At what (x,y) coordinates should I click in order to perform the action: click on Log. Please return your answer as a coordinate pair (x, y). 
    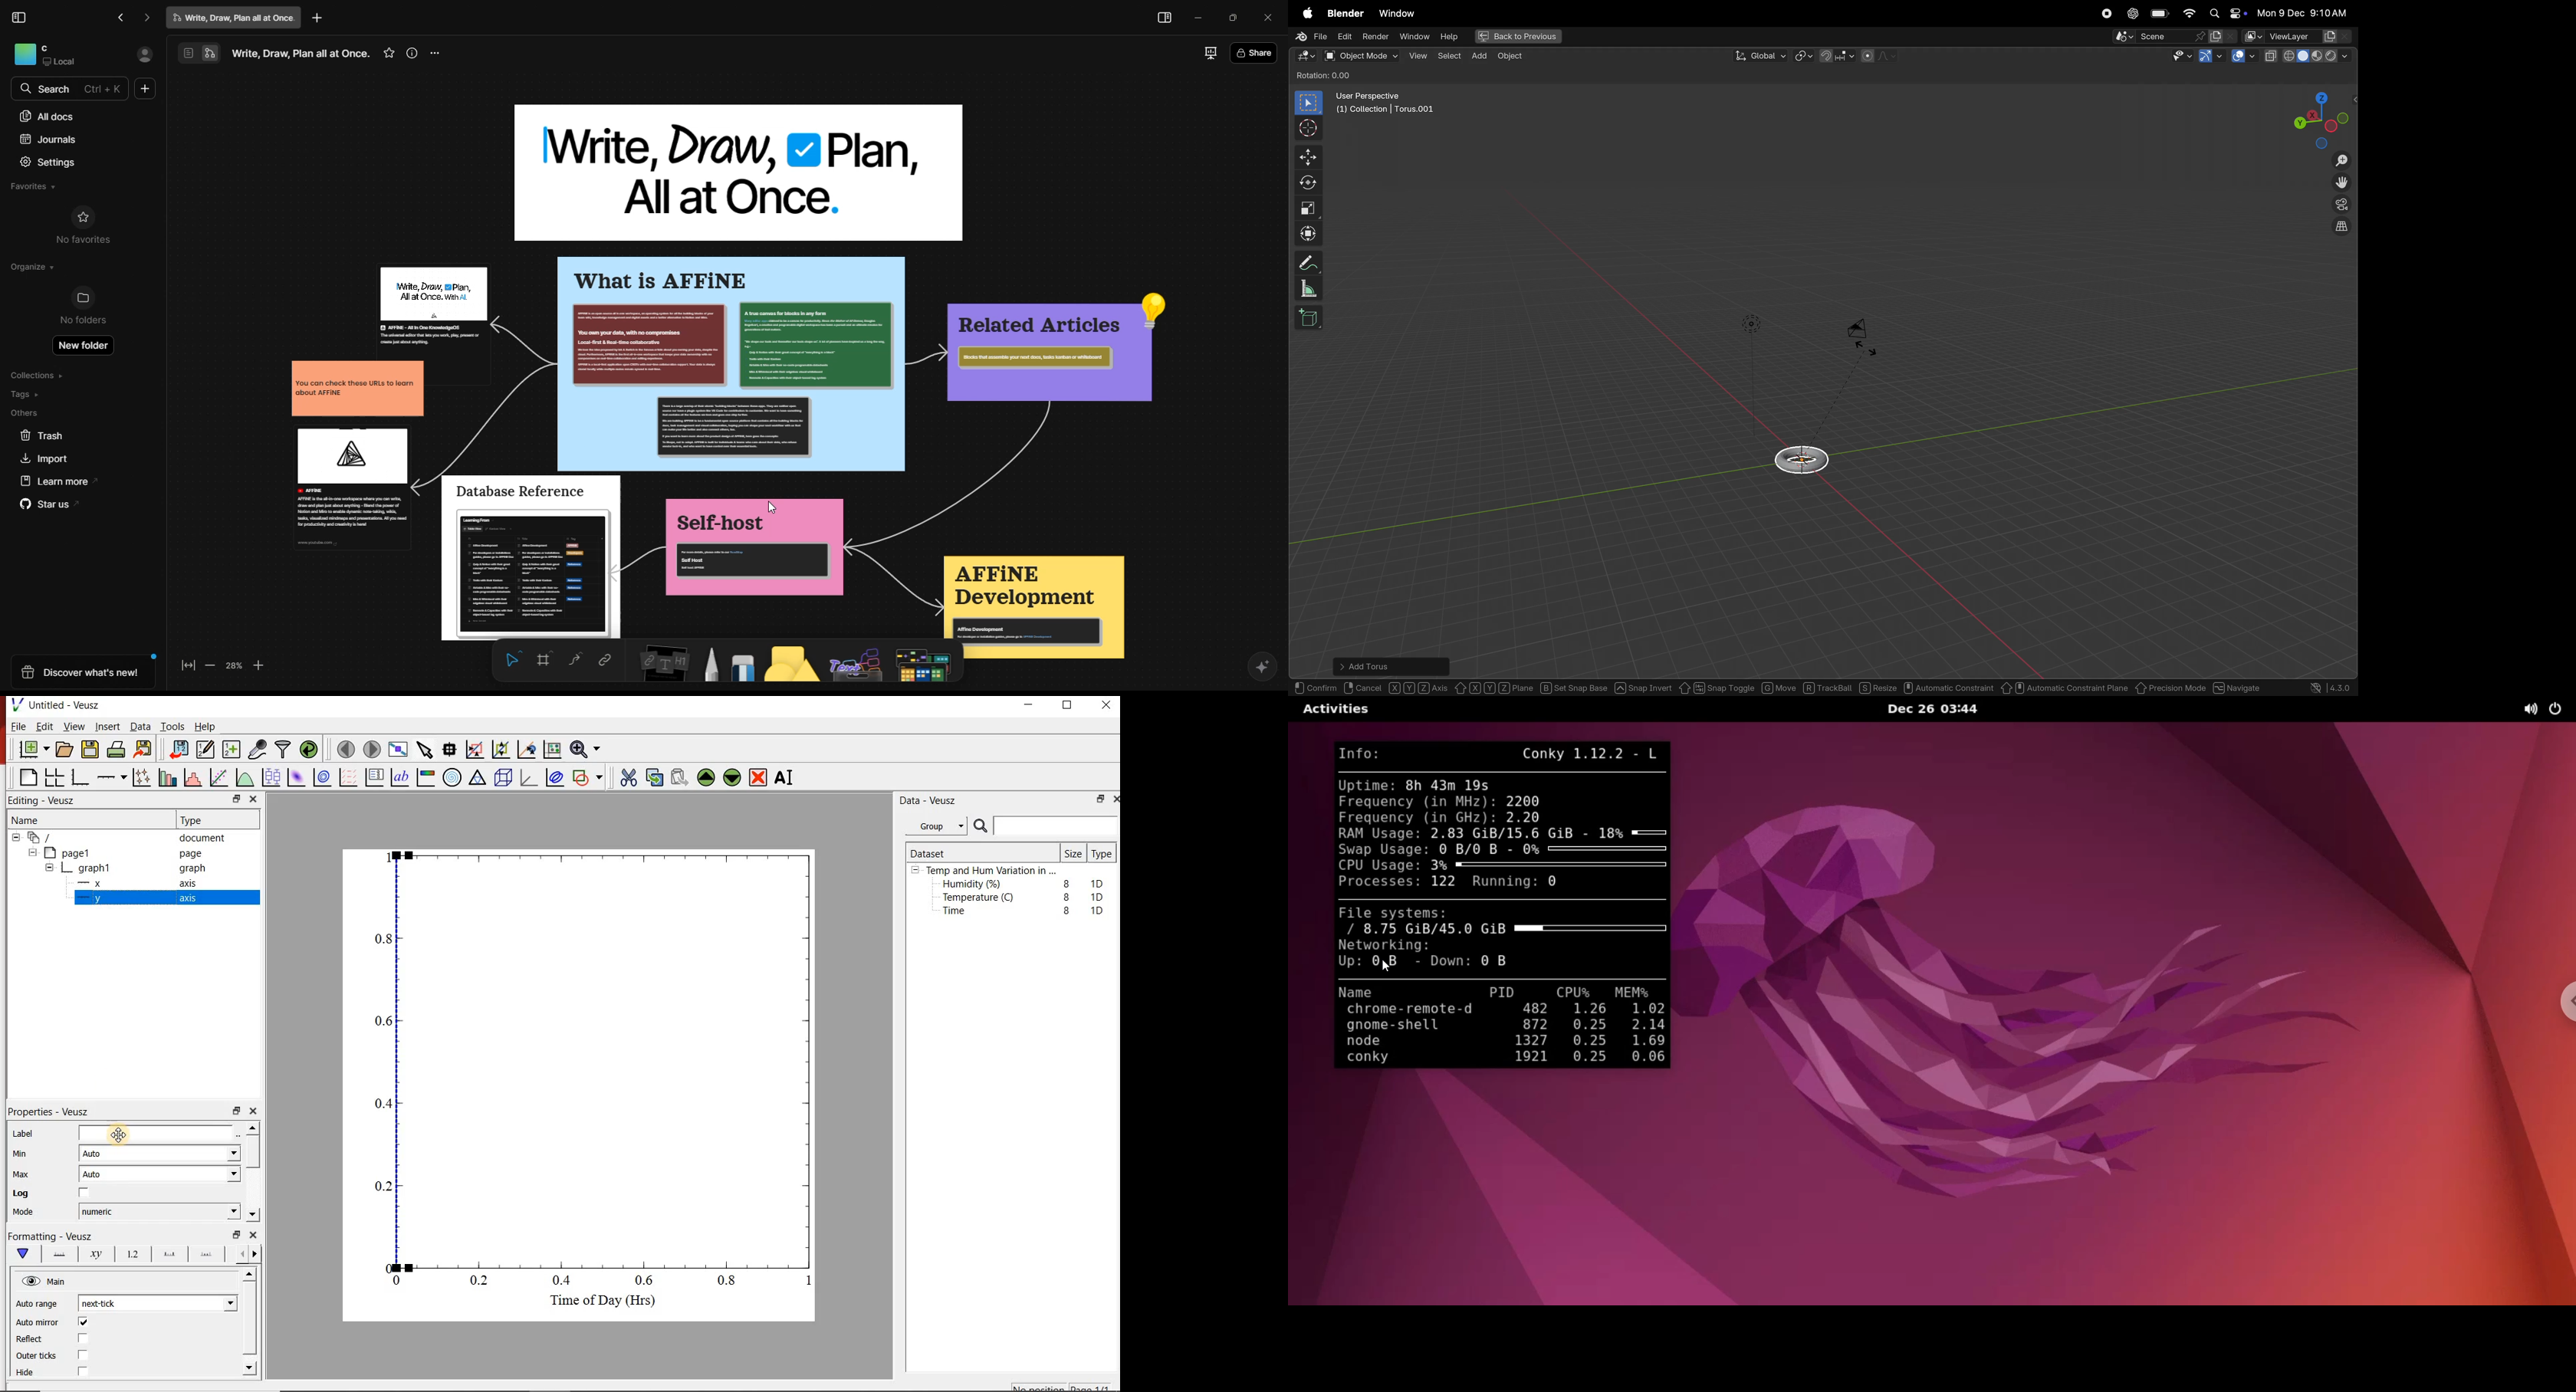
    Looking at the image, I should click on (61, 1194).